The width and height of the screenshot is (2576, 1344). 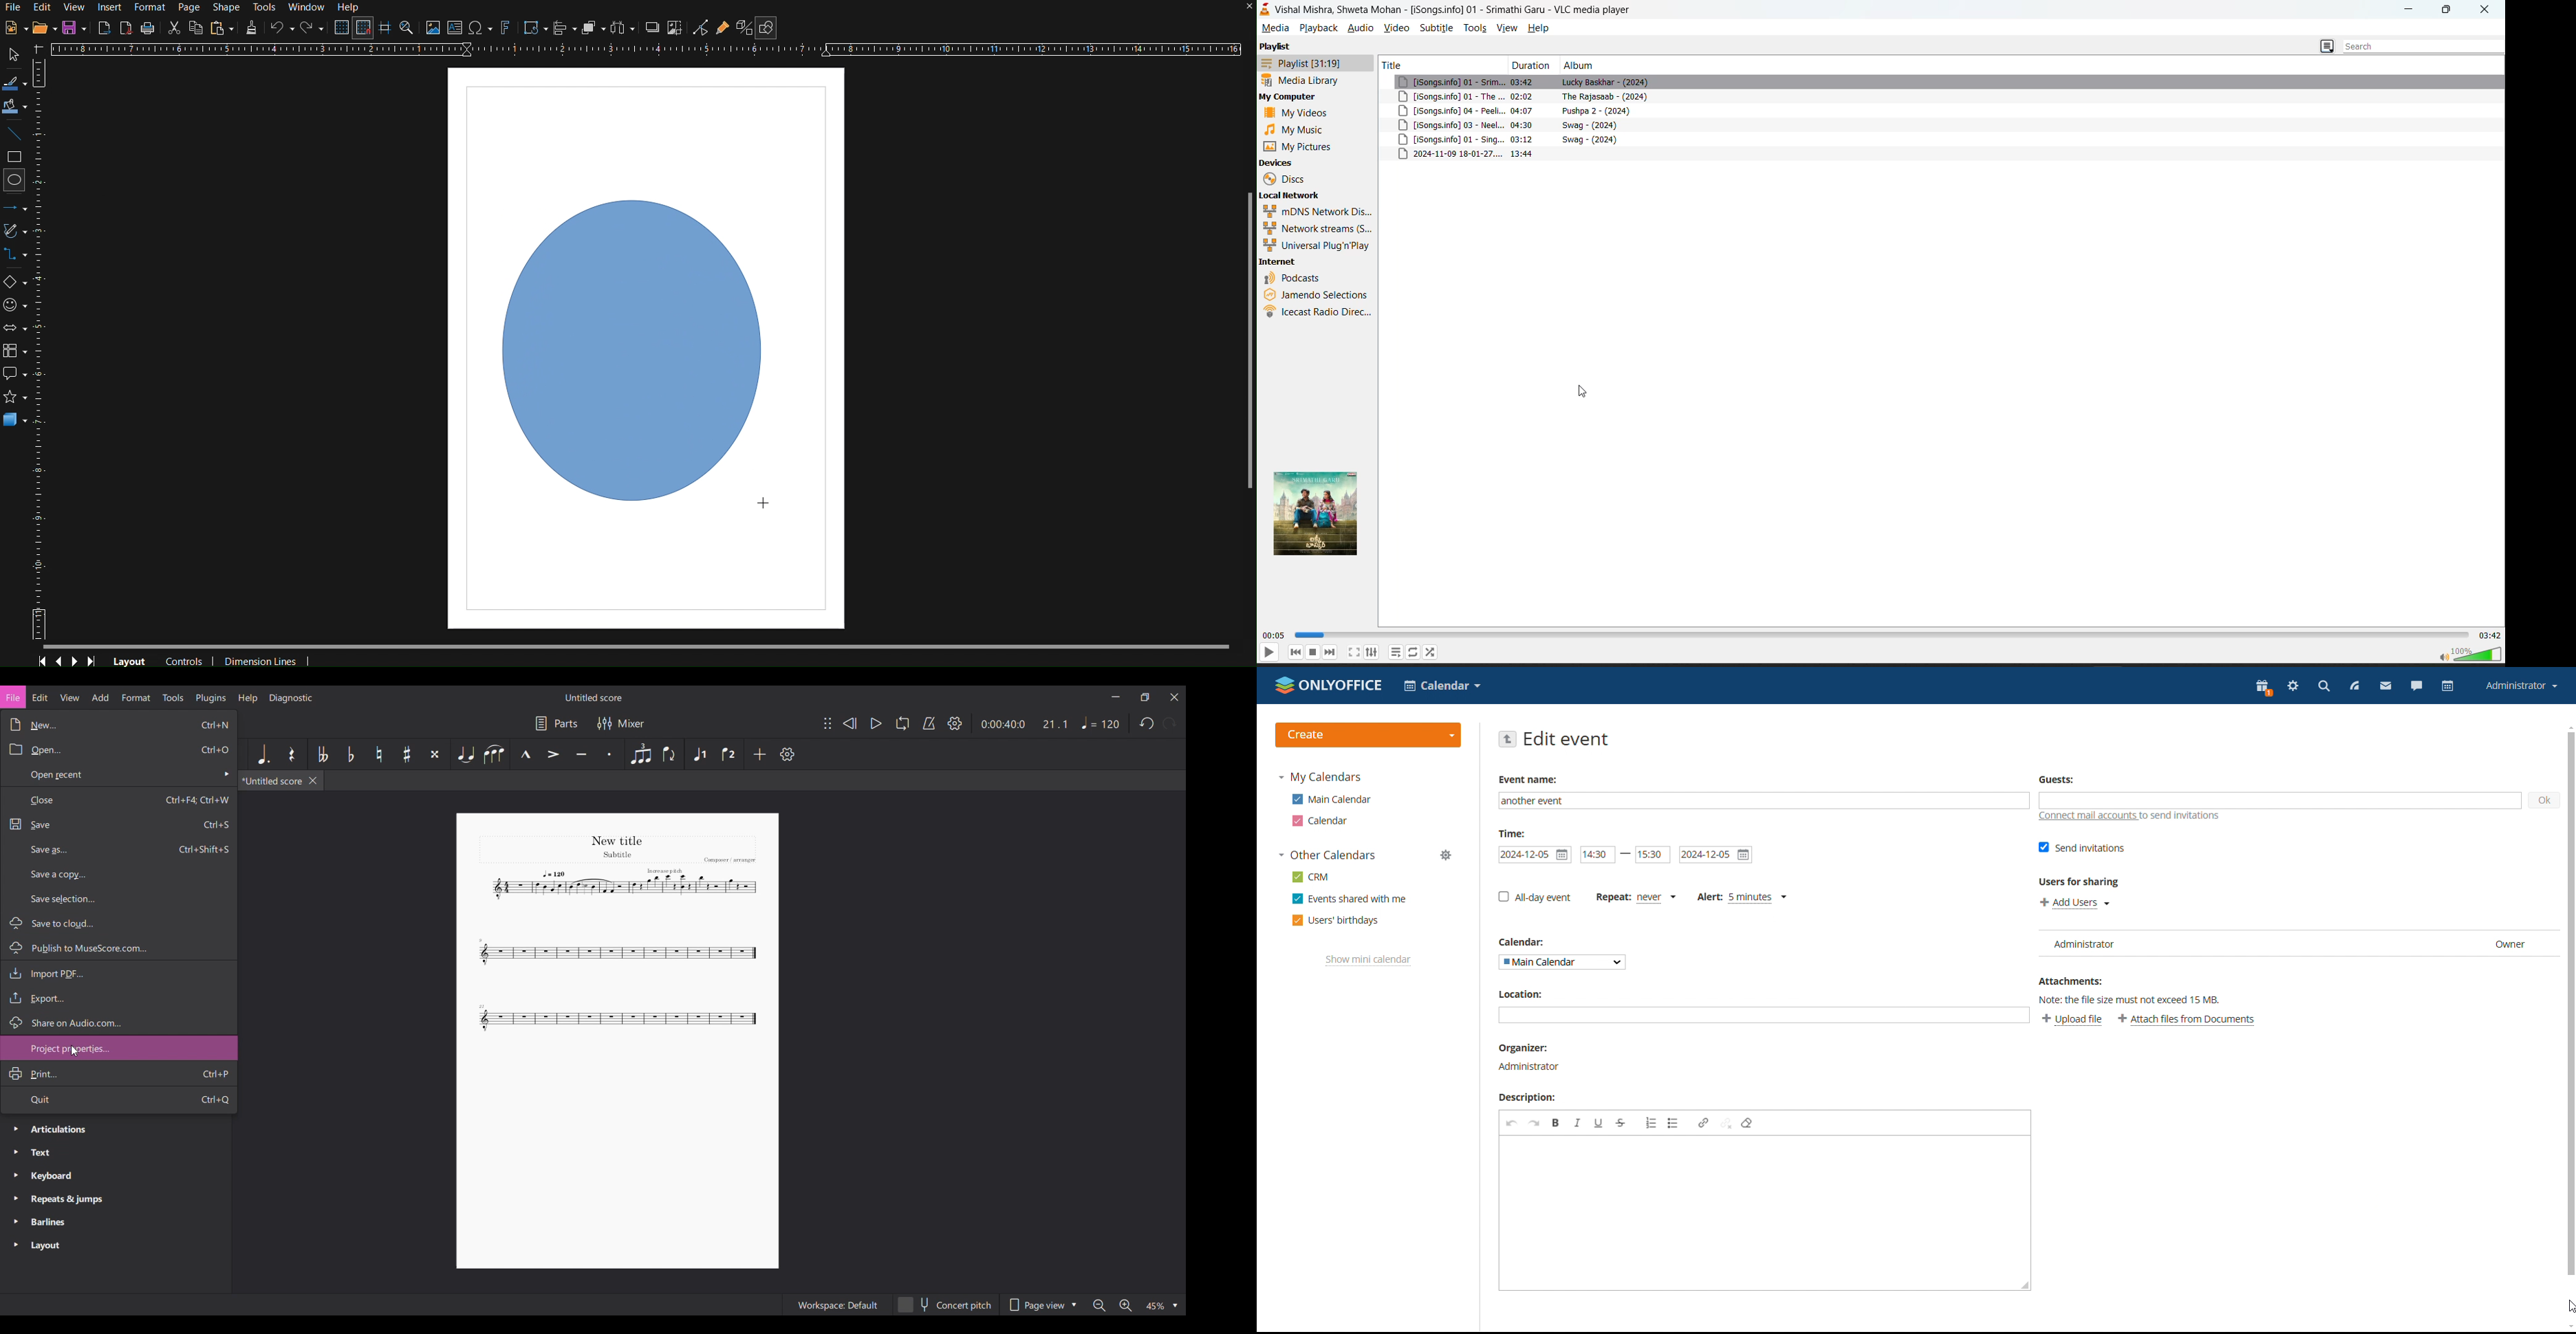 I want to click on 03:12, so click(x=1525, y=140).